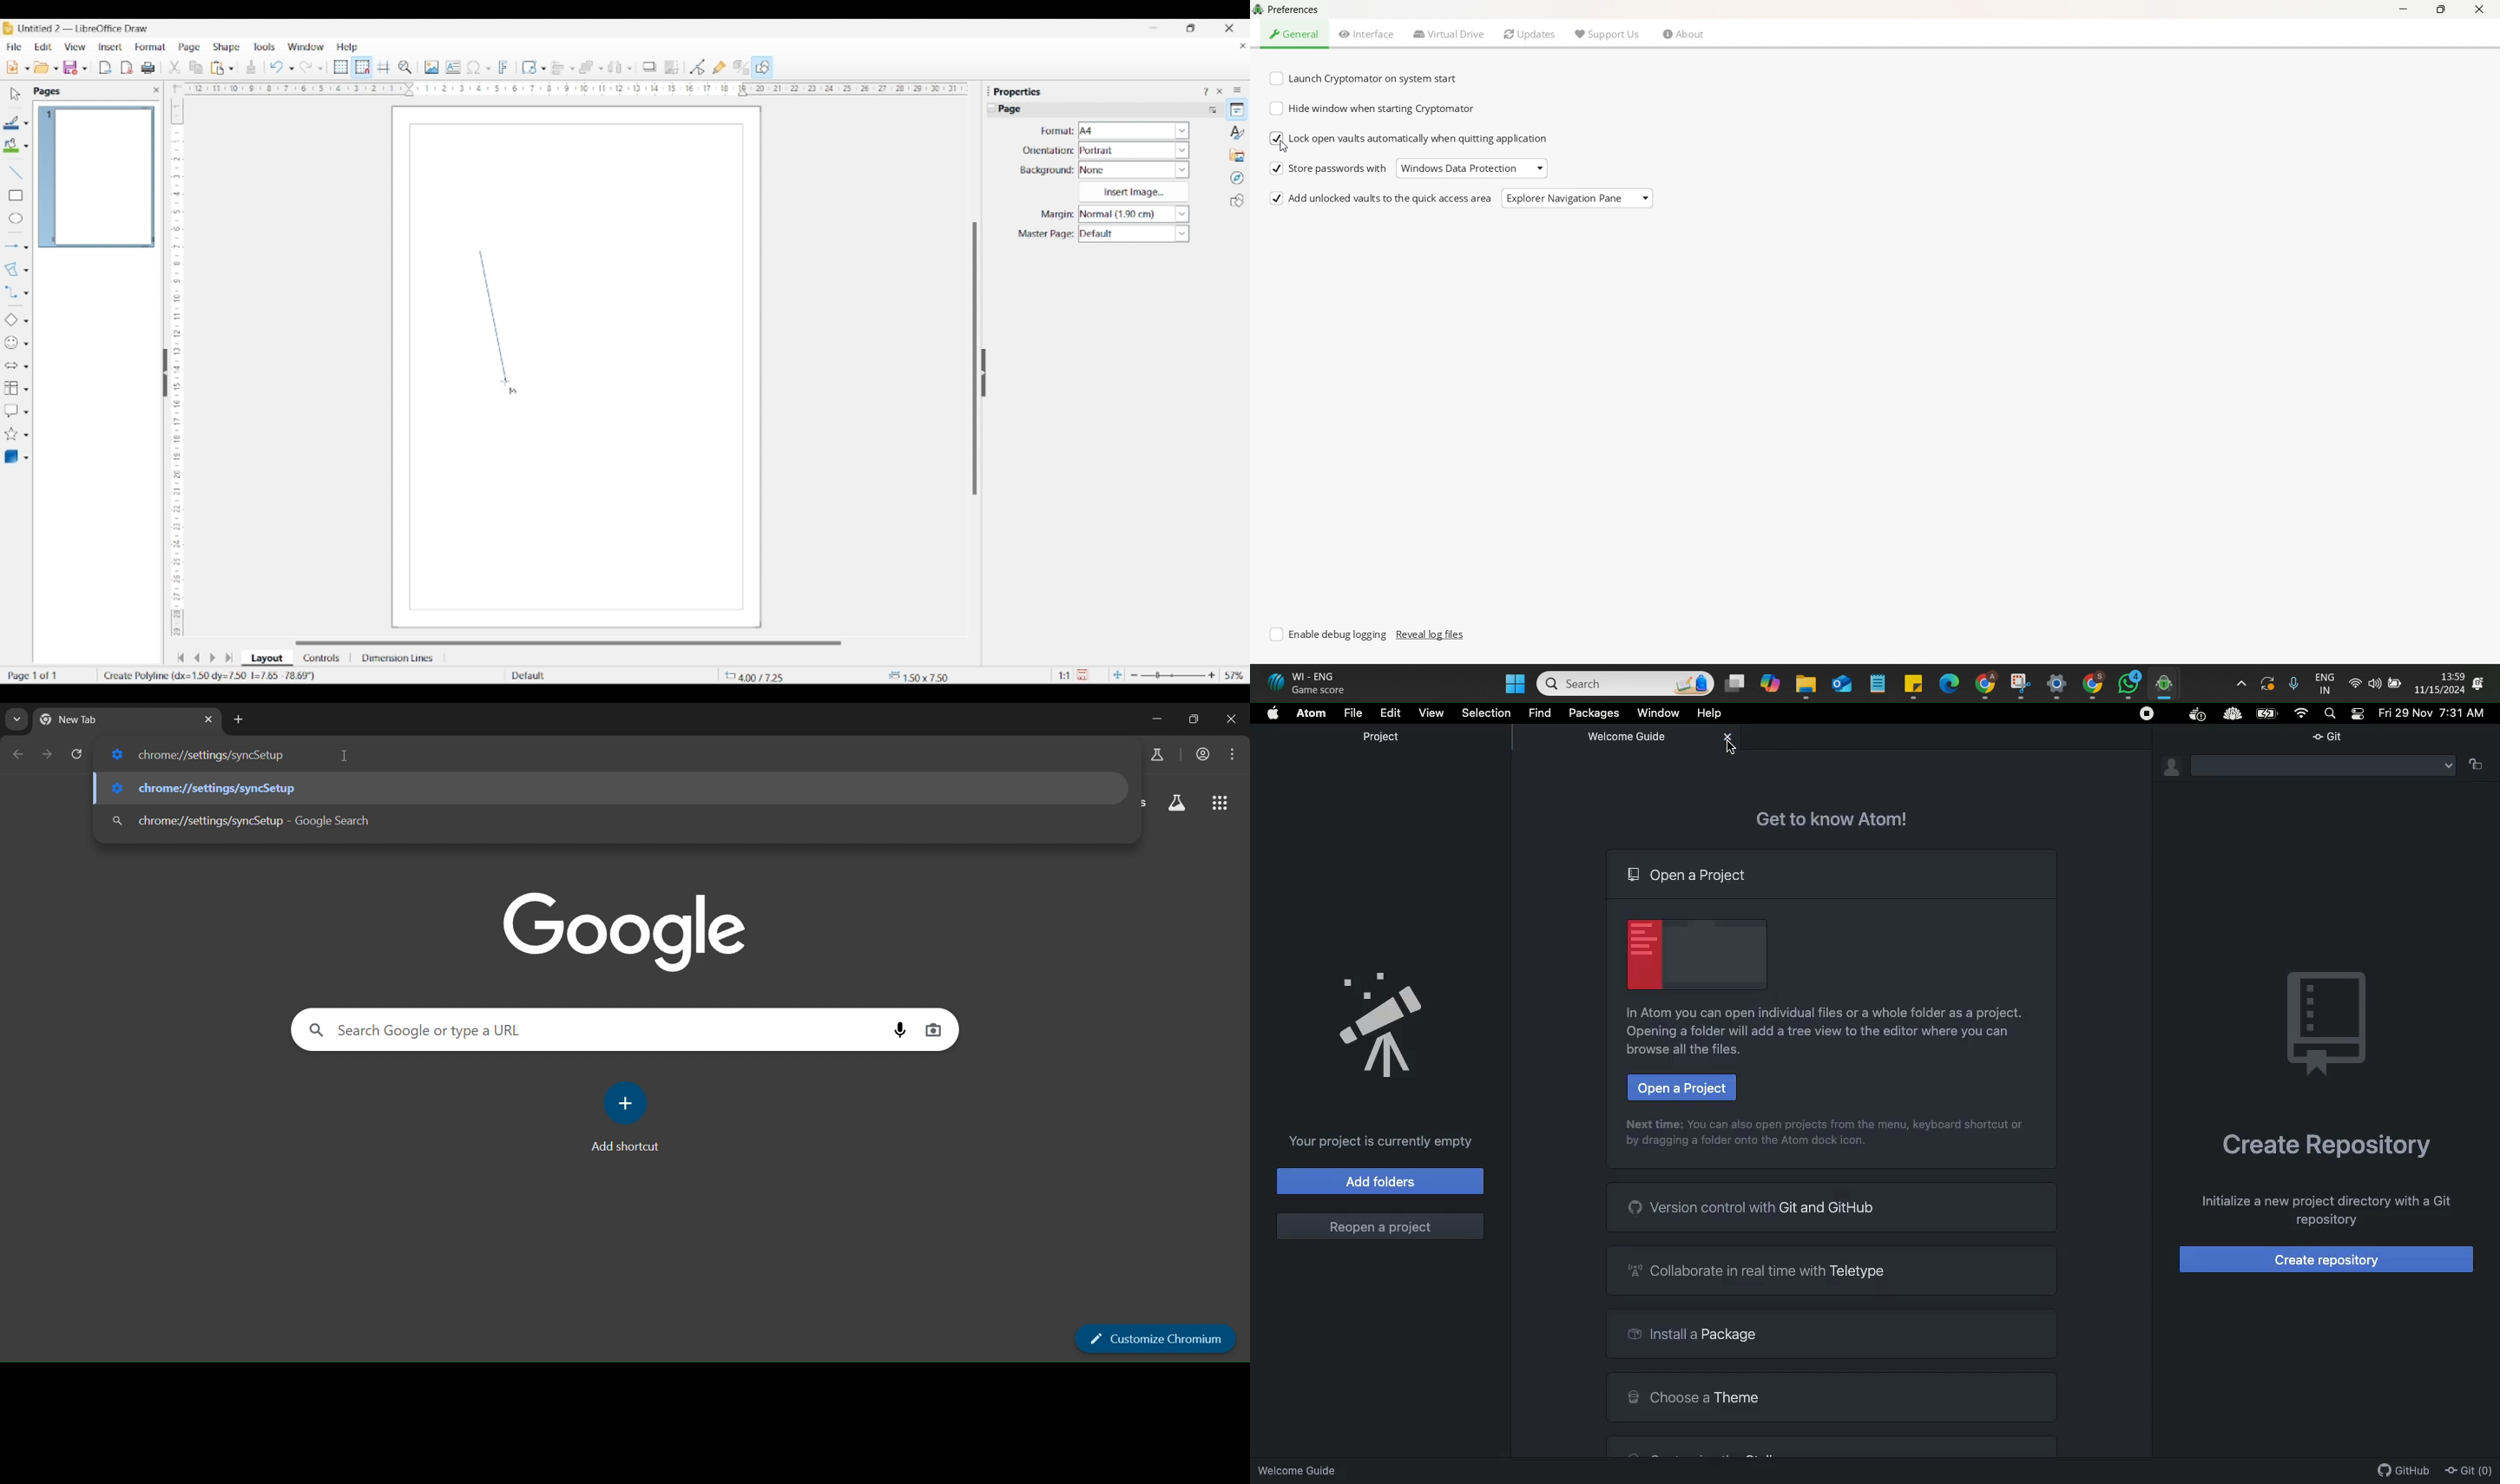 This screenshot has width=2520, height=1484. Describe the element at coordinates (2328, 1026) in the screenshot. I see `Emblem` at that location.